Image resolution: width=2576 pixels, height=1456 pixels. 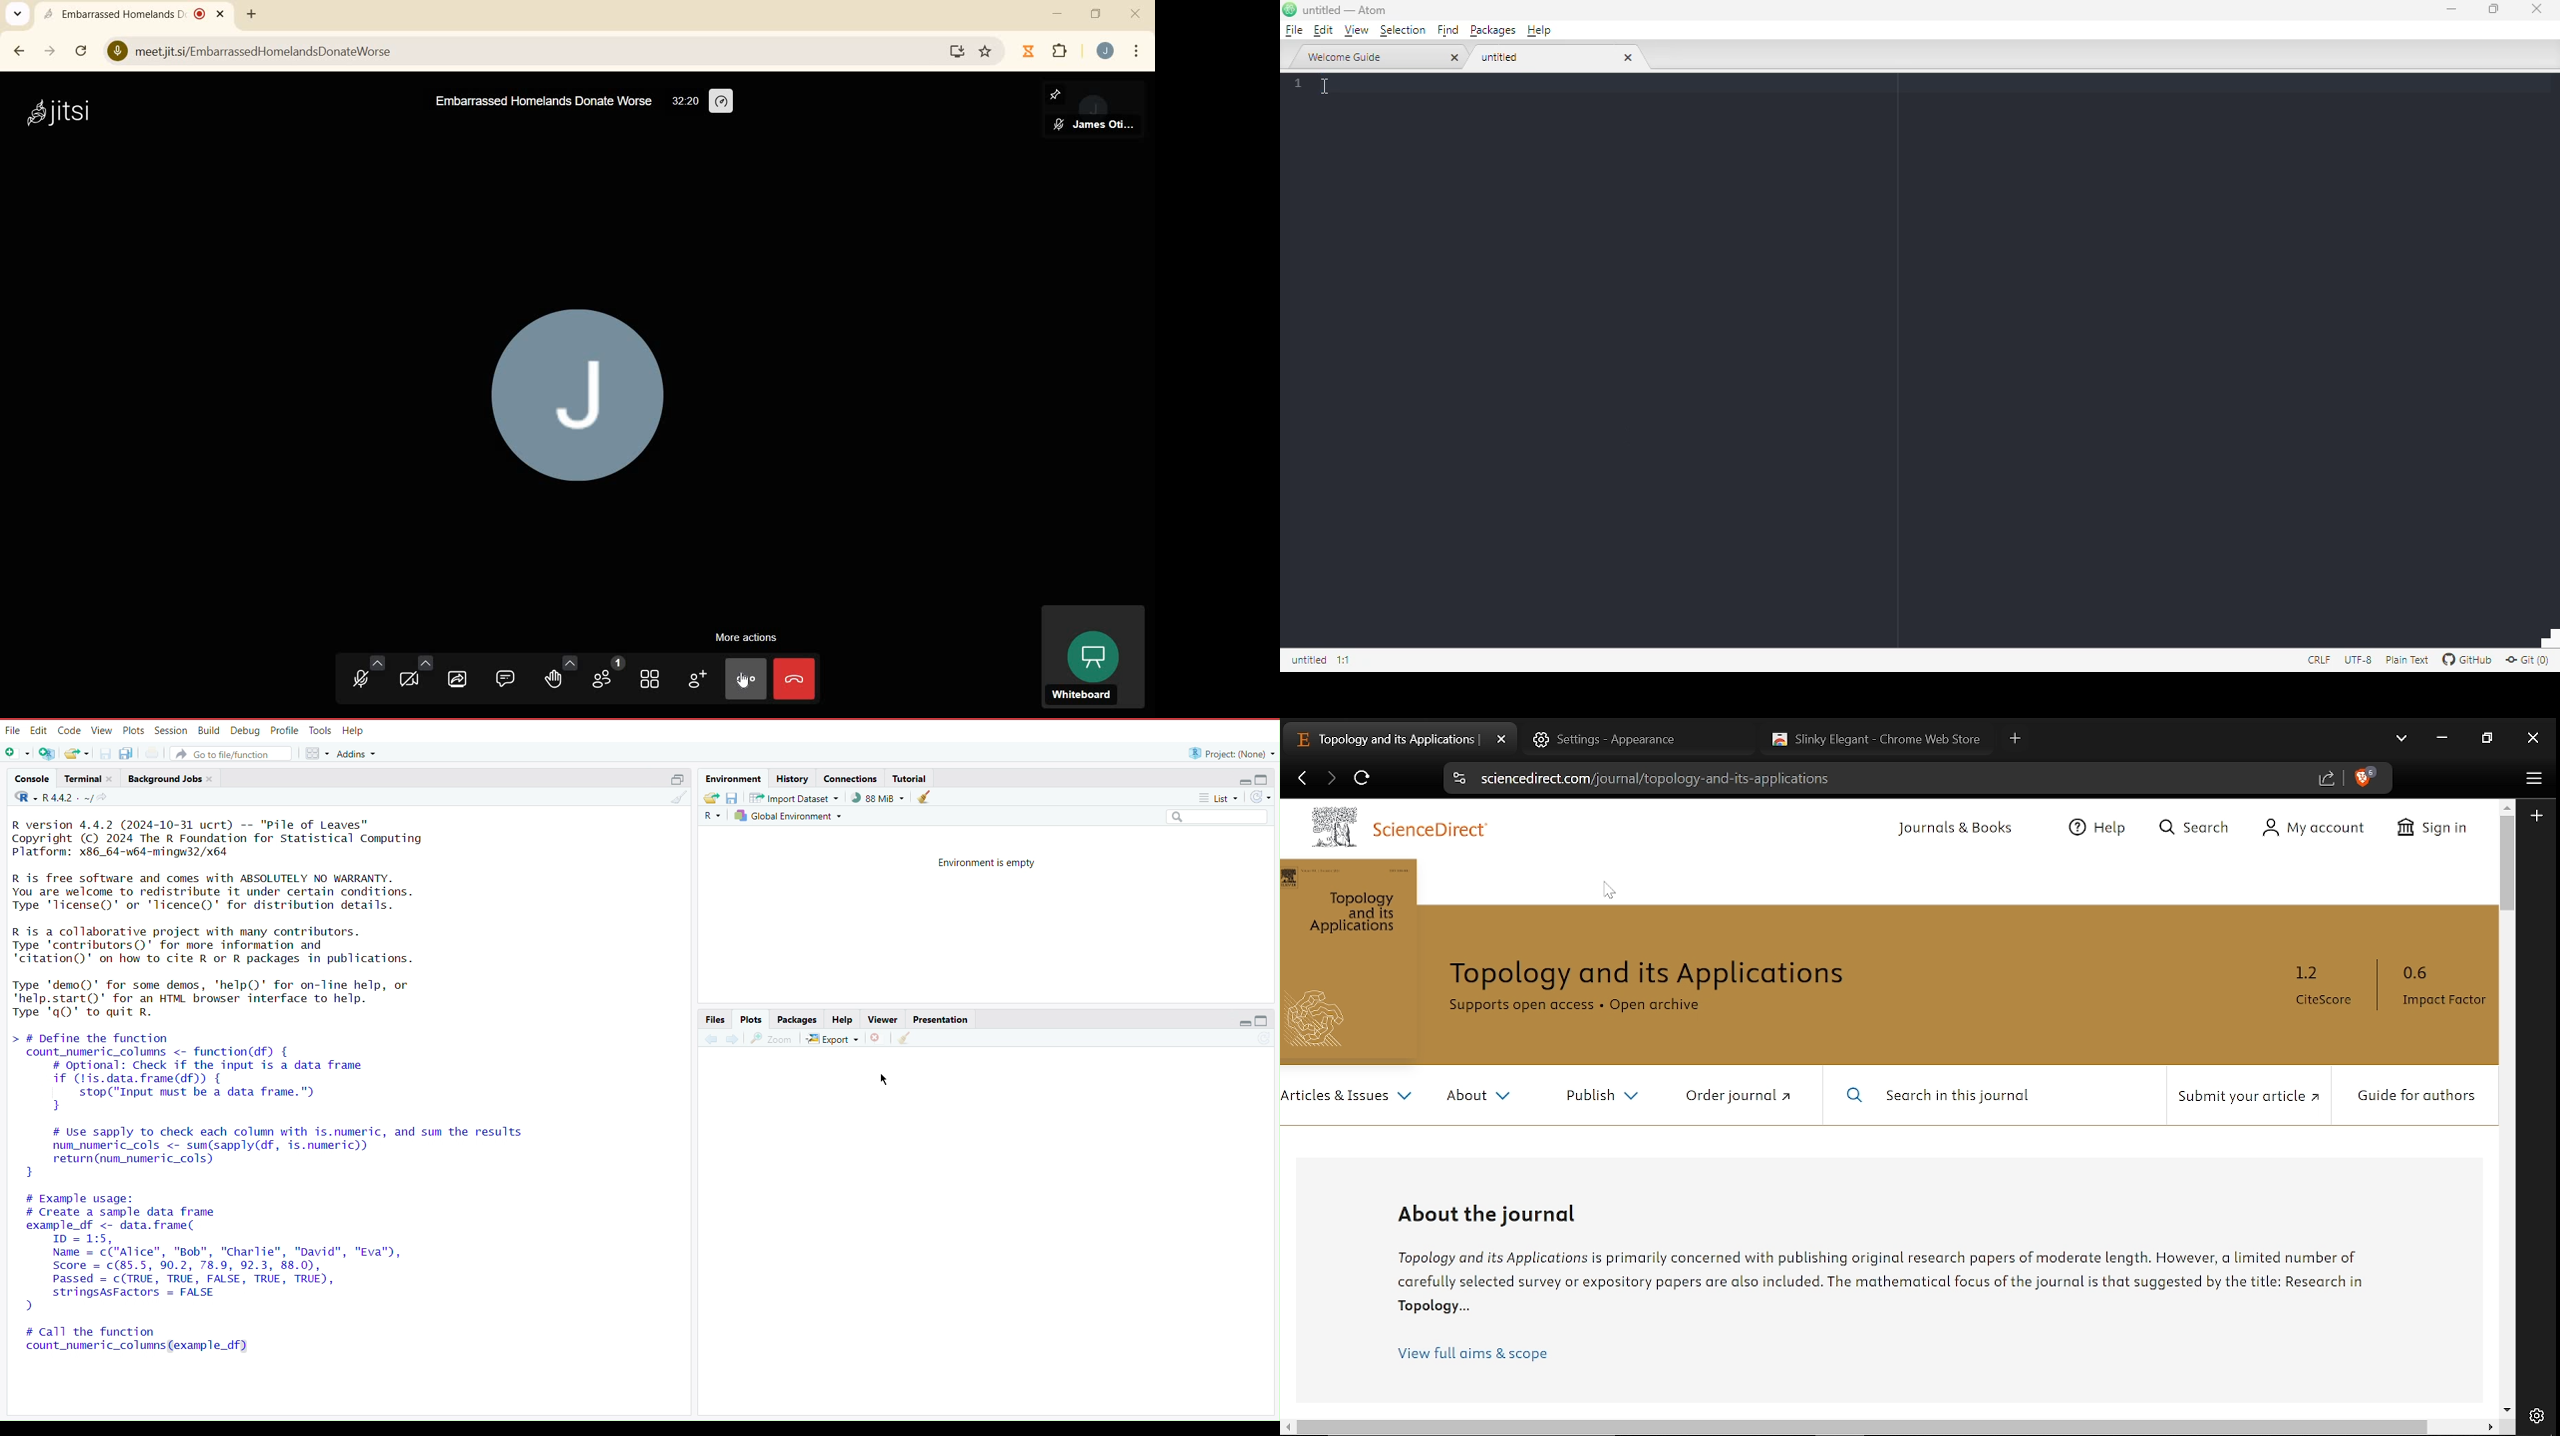 I want to click on find, so click(x=1448, y=30).